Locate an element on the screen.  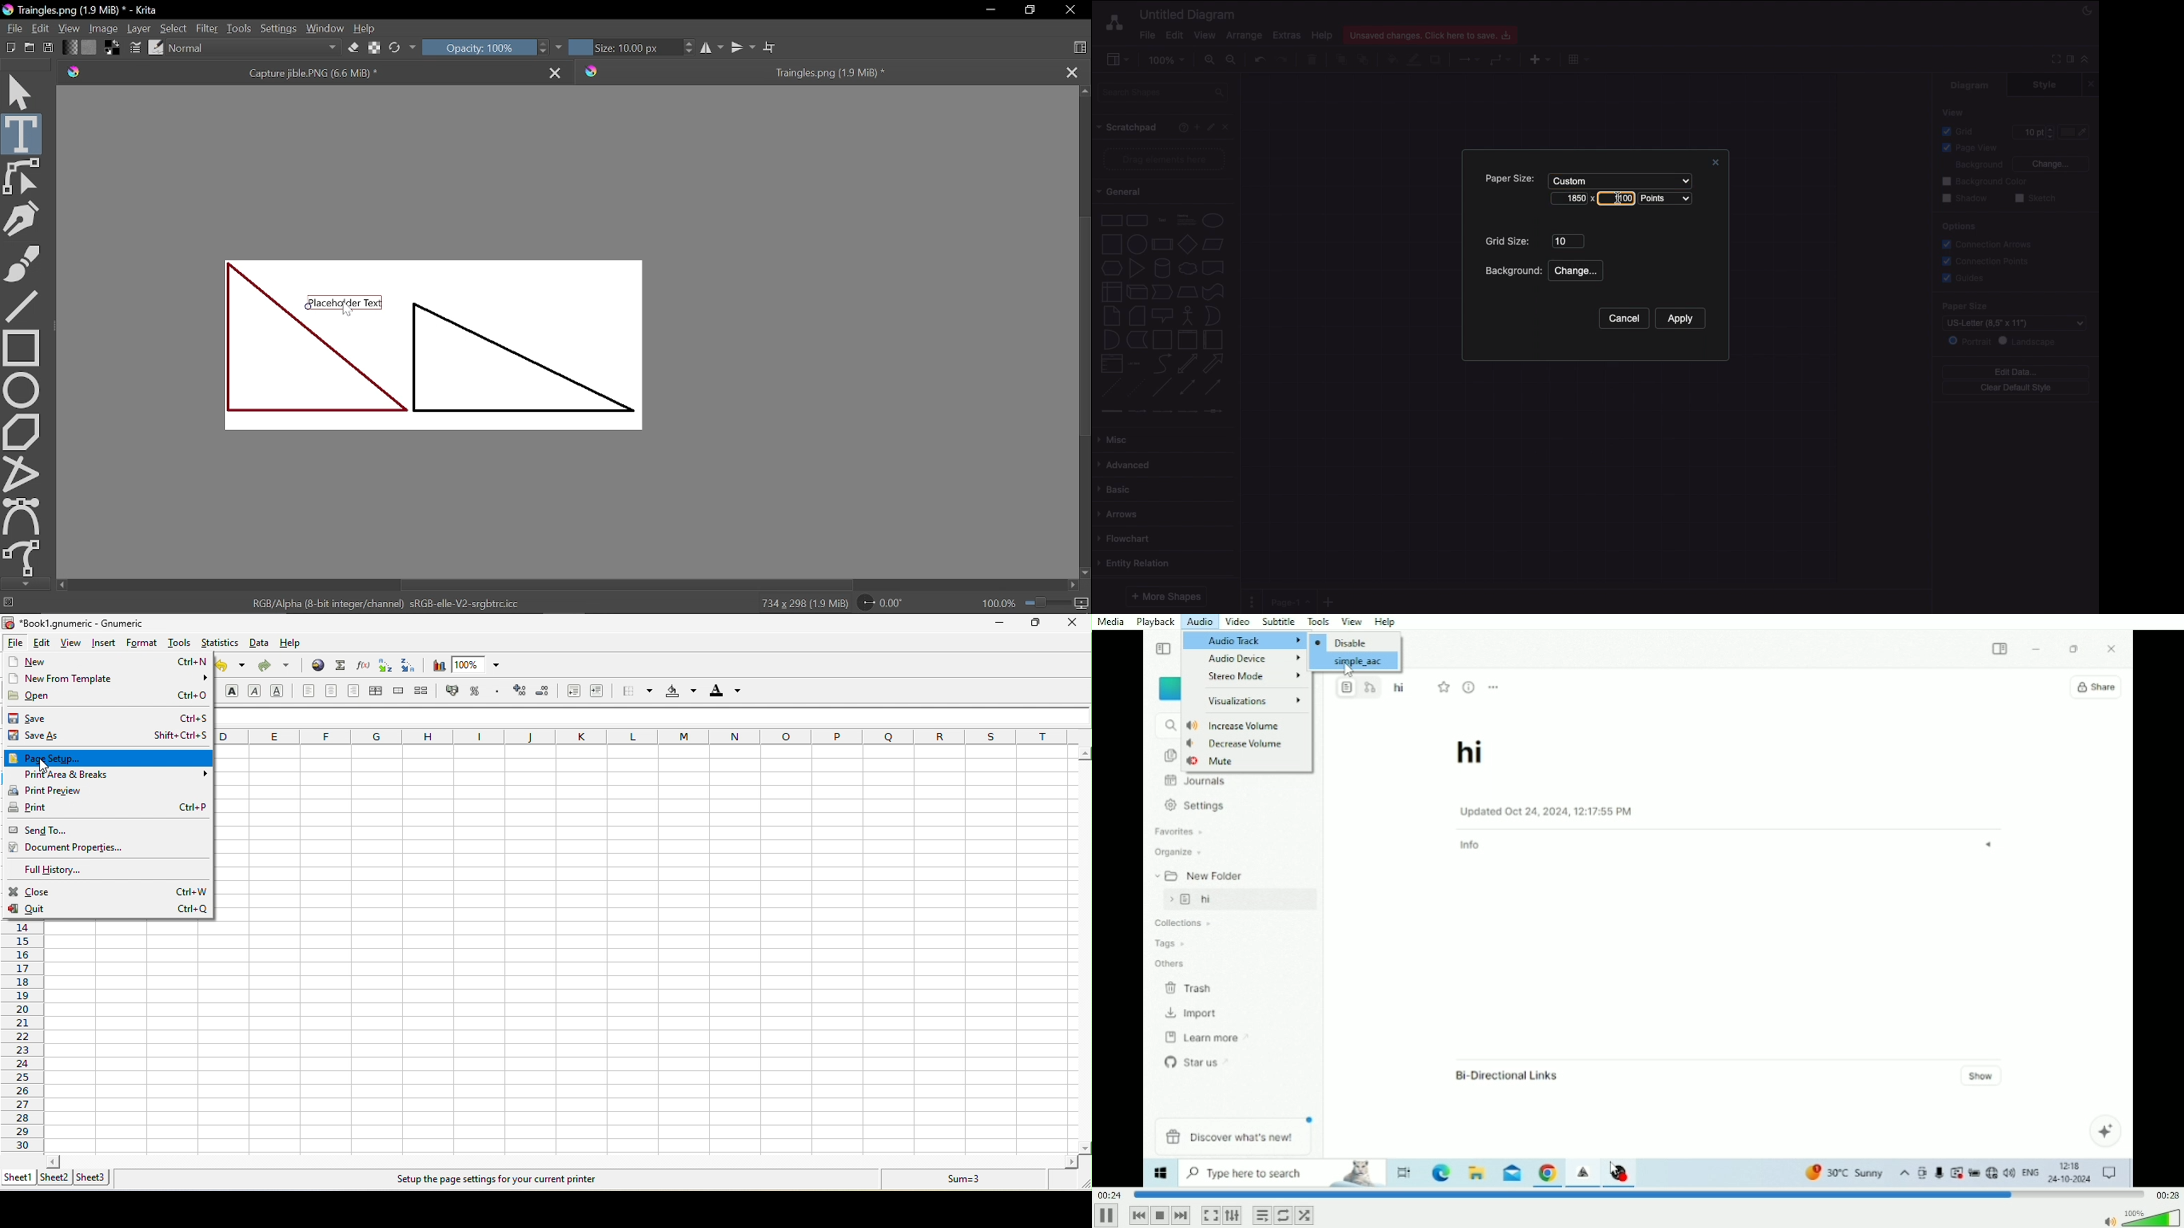
1850 is located at coordinates (1571, 198).